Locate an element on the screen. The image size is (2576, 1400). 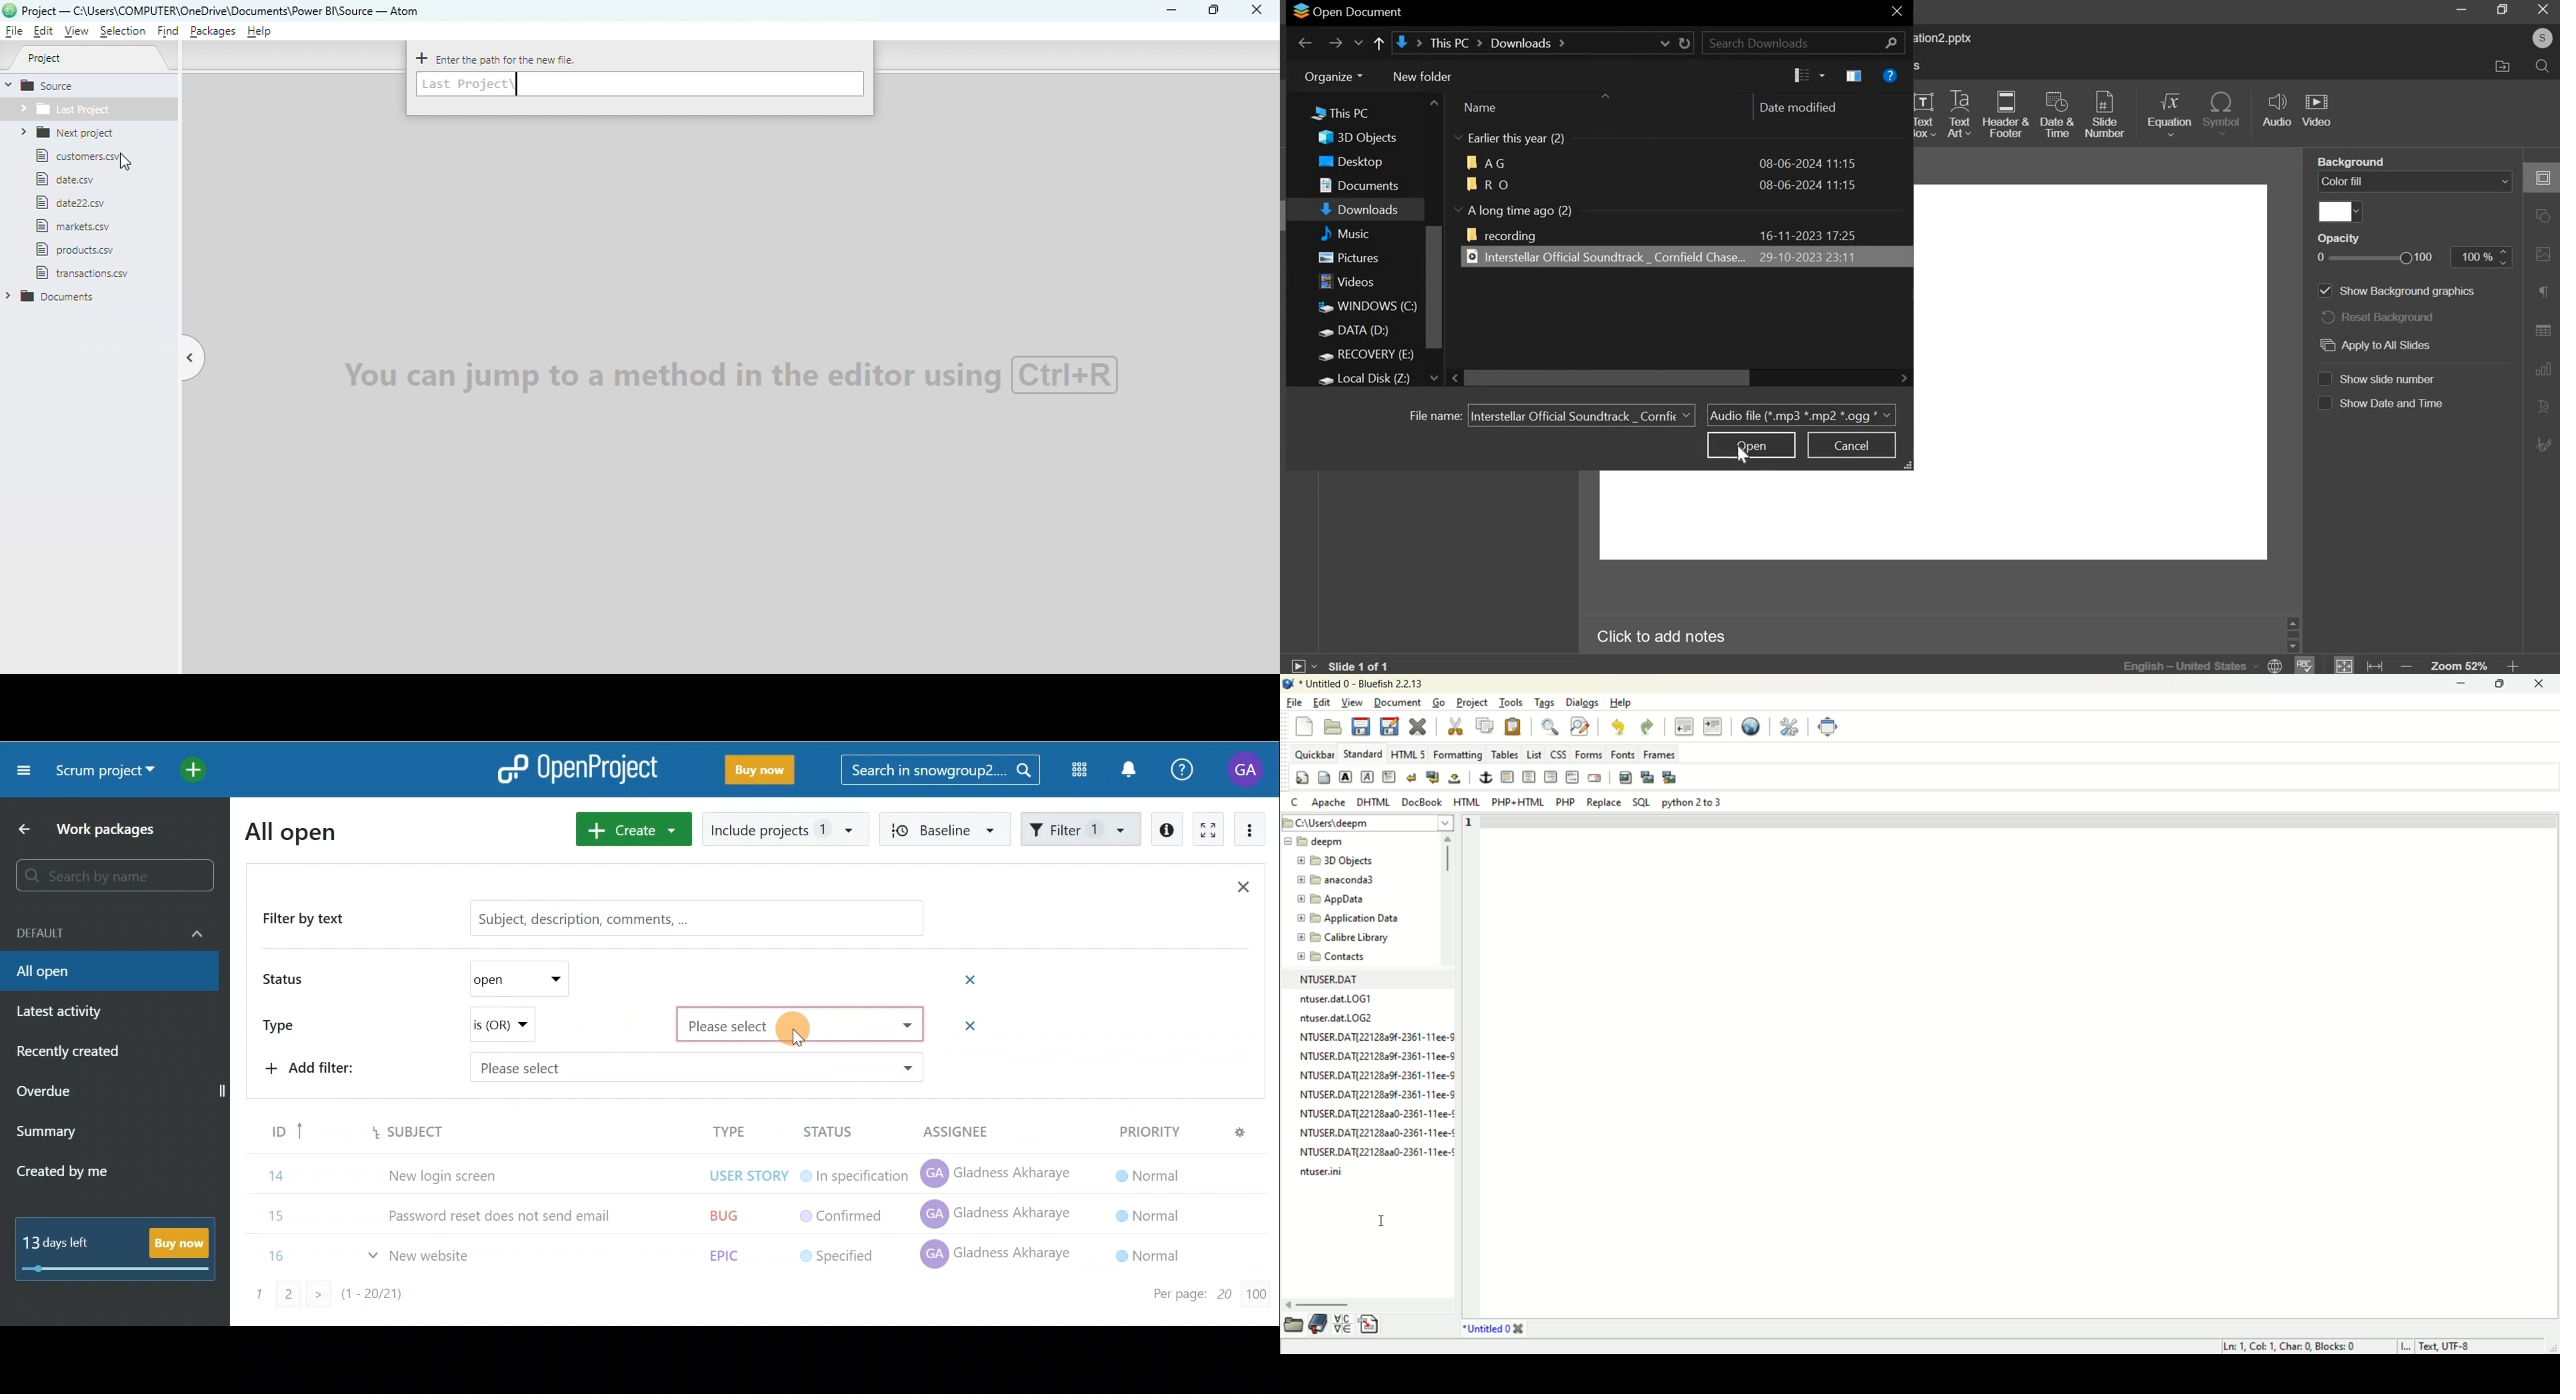
paragraph settings is located at coordinates (2543, 290).